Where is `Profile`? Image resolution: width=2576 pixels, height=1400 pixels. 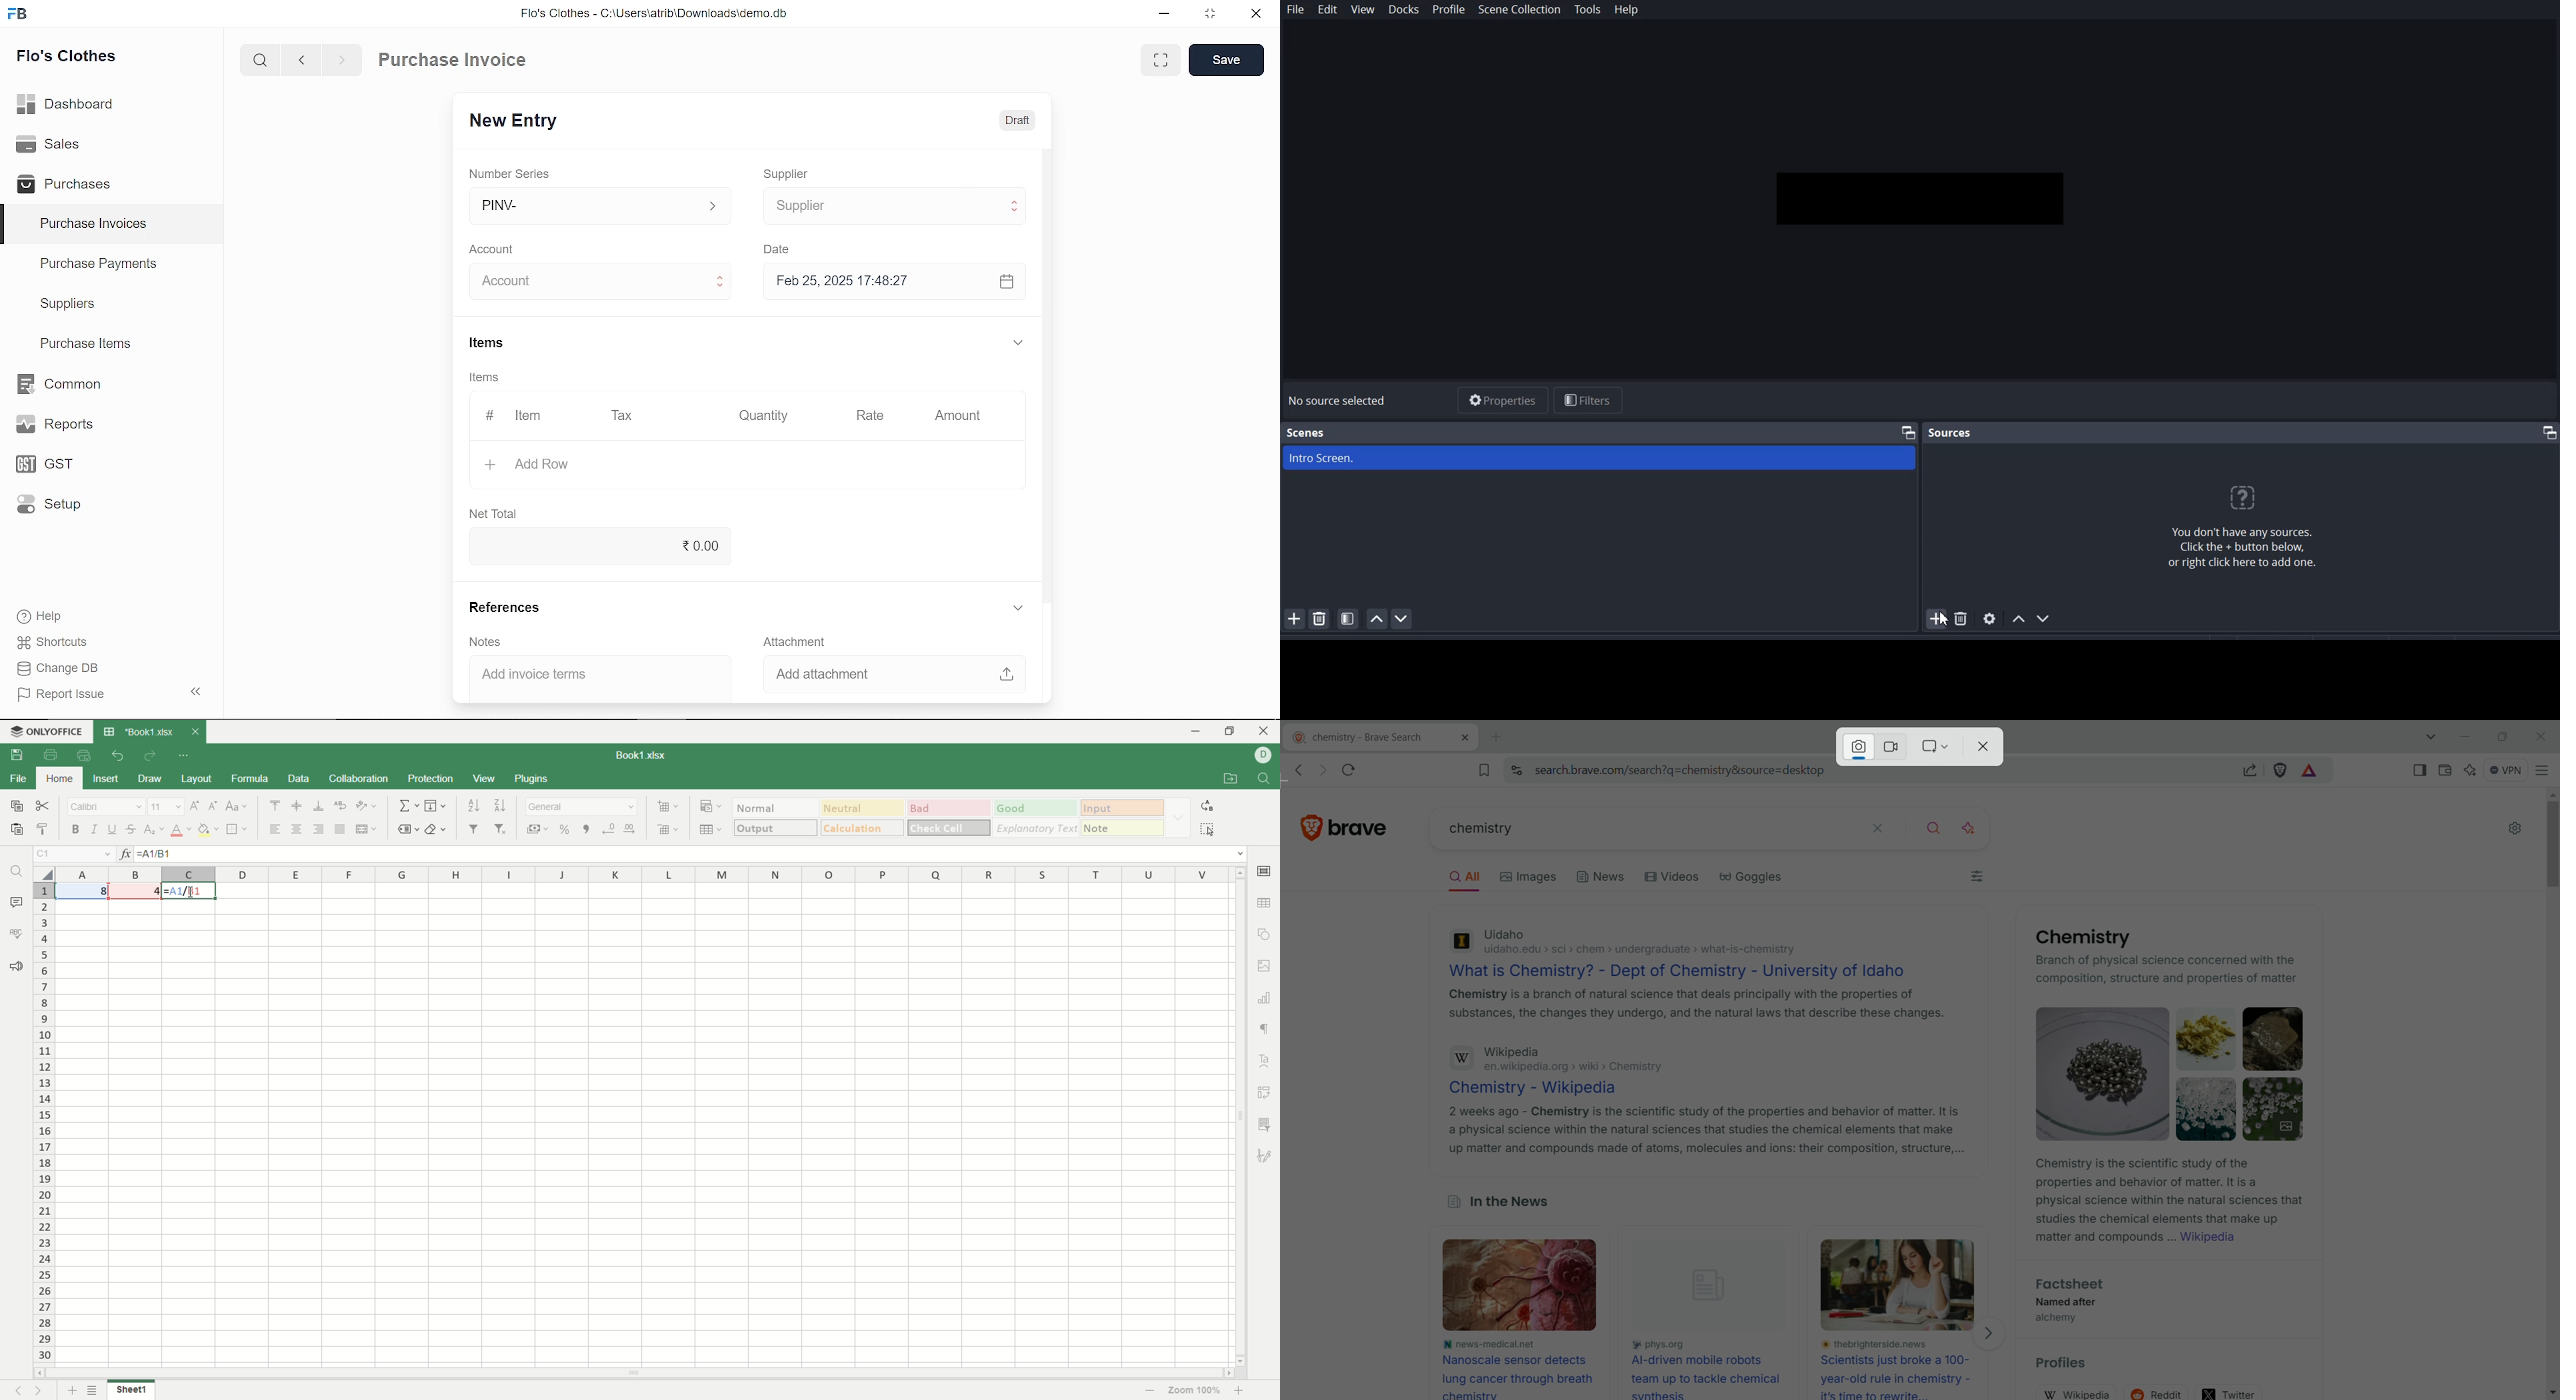 Profile is located at coordinates (1449, 10).